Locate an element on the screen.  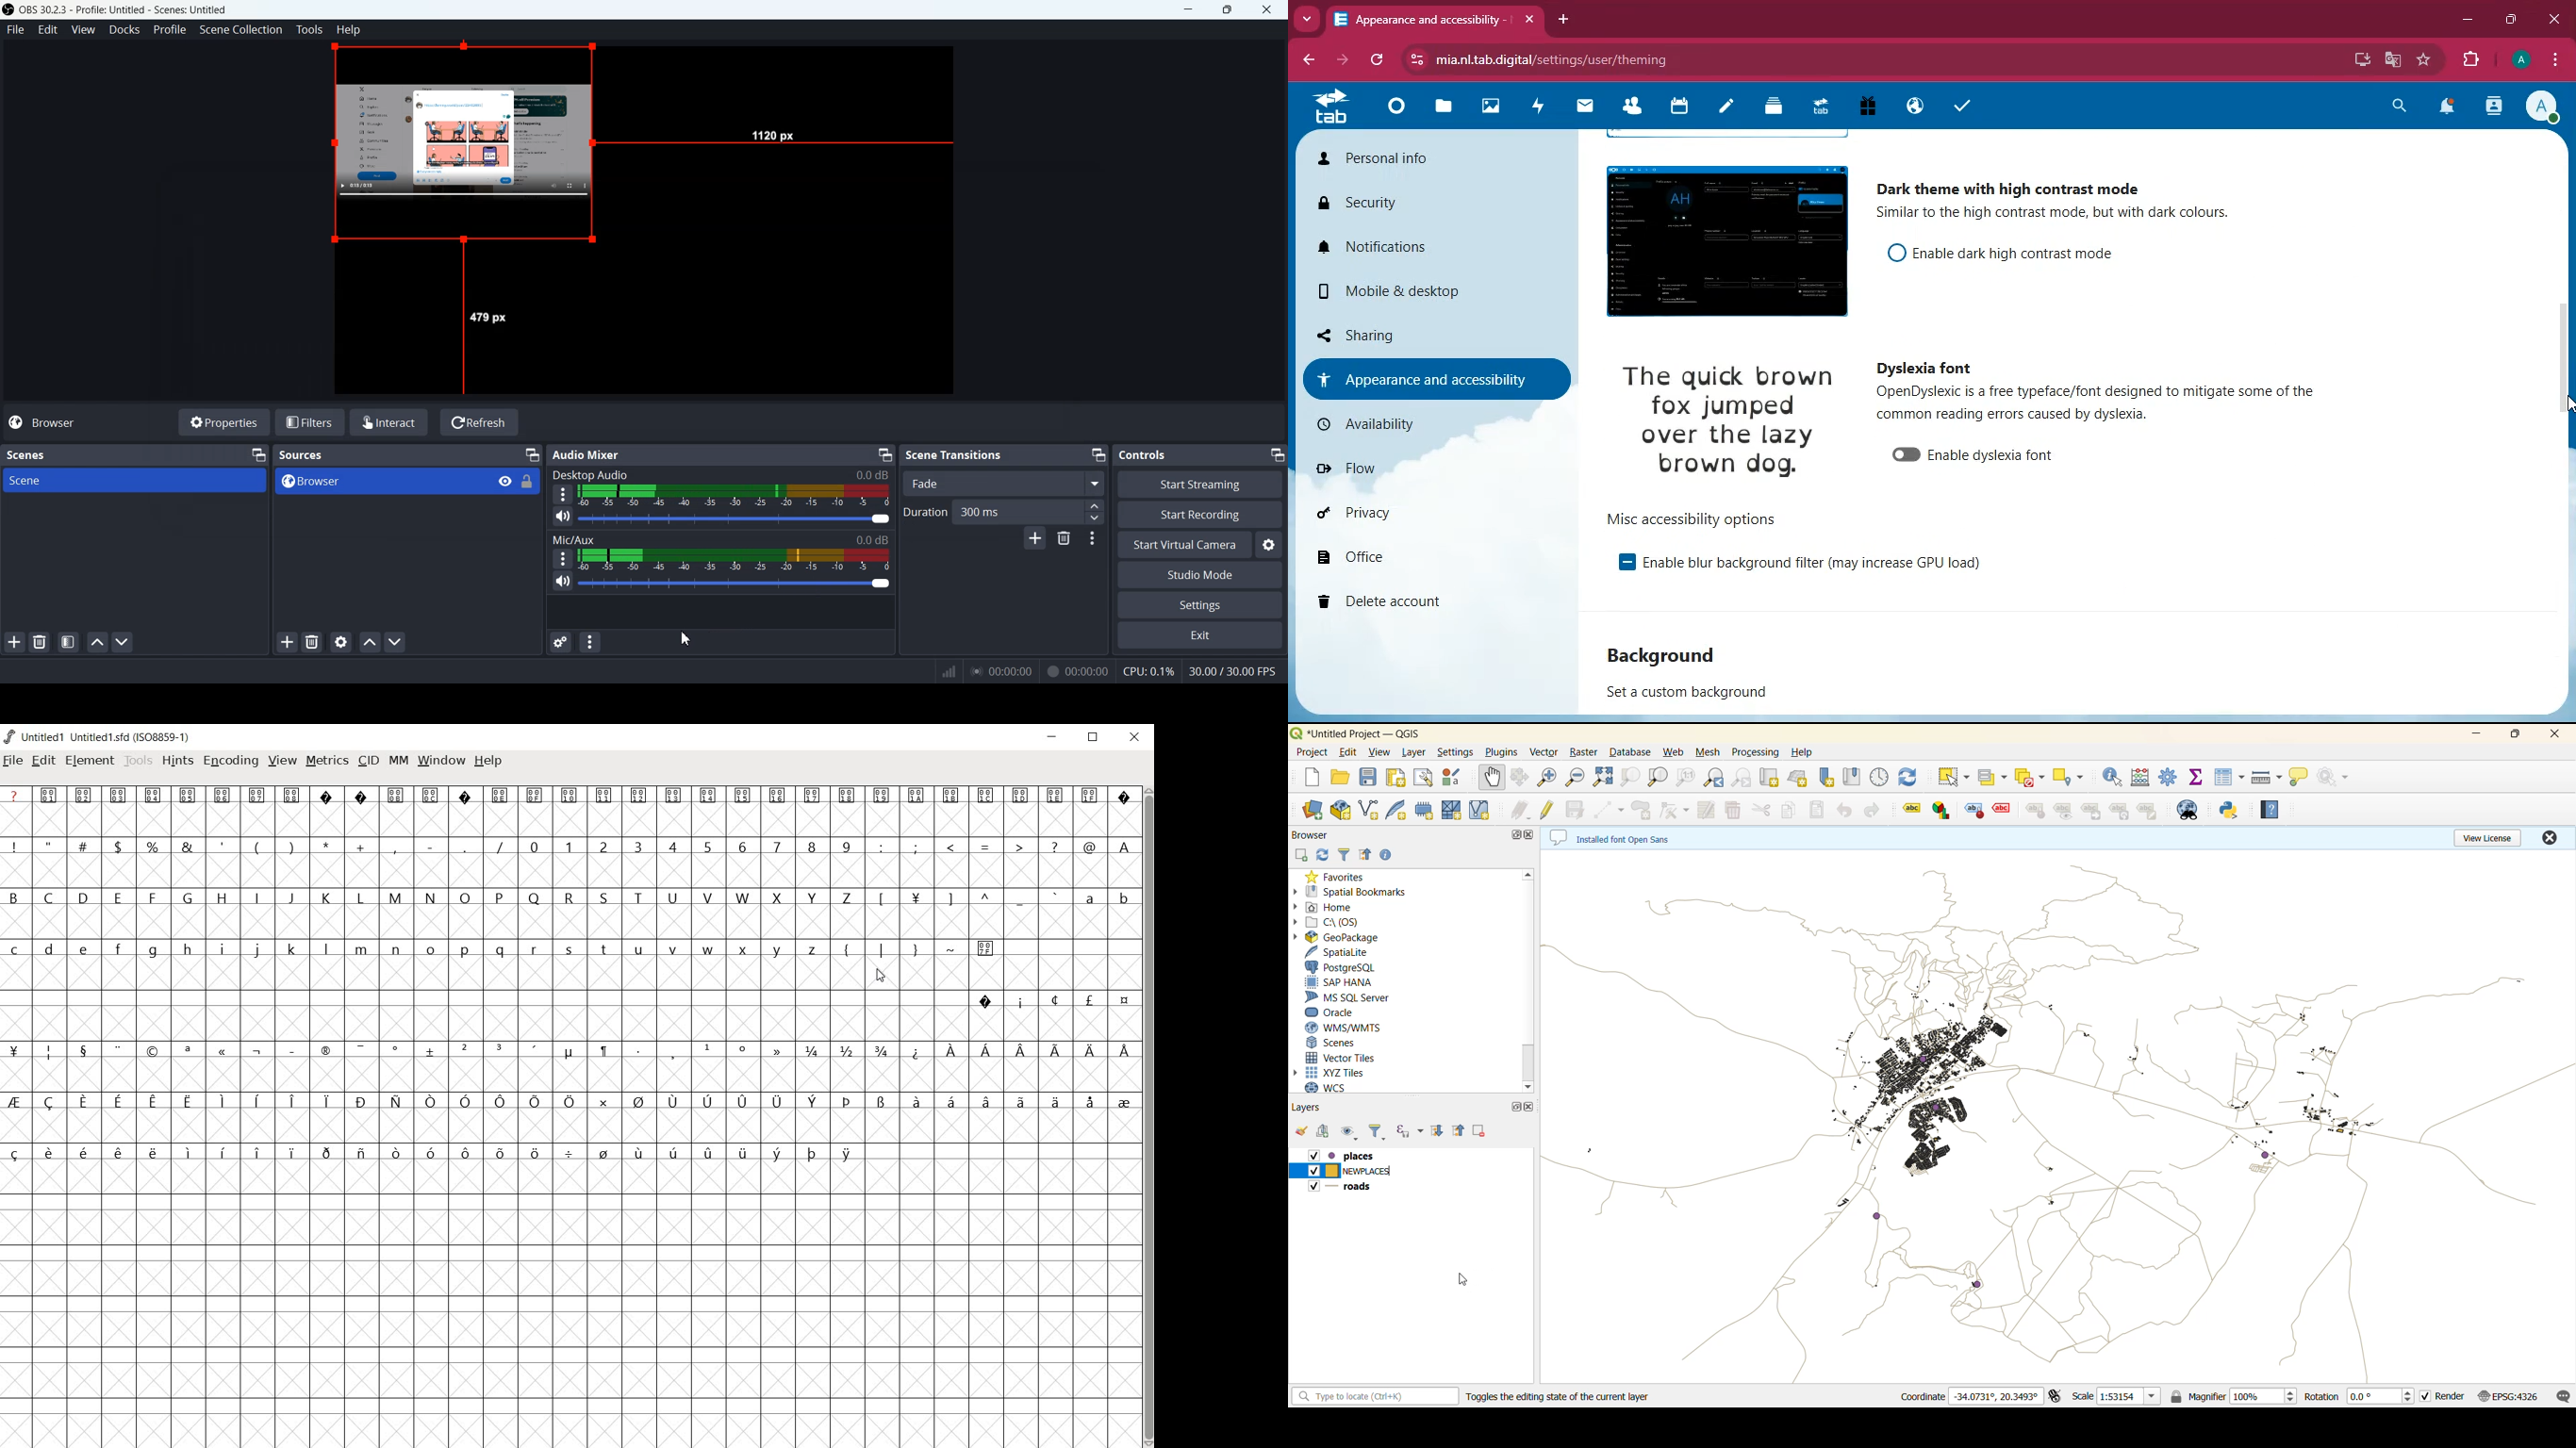
More is located at coordinates (563, 494).